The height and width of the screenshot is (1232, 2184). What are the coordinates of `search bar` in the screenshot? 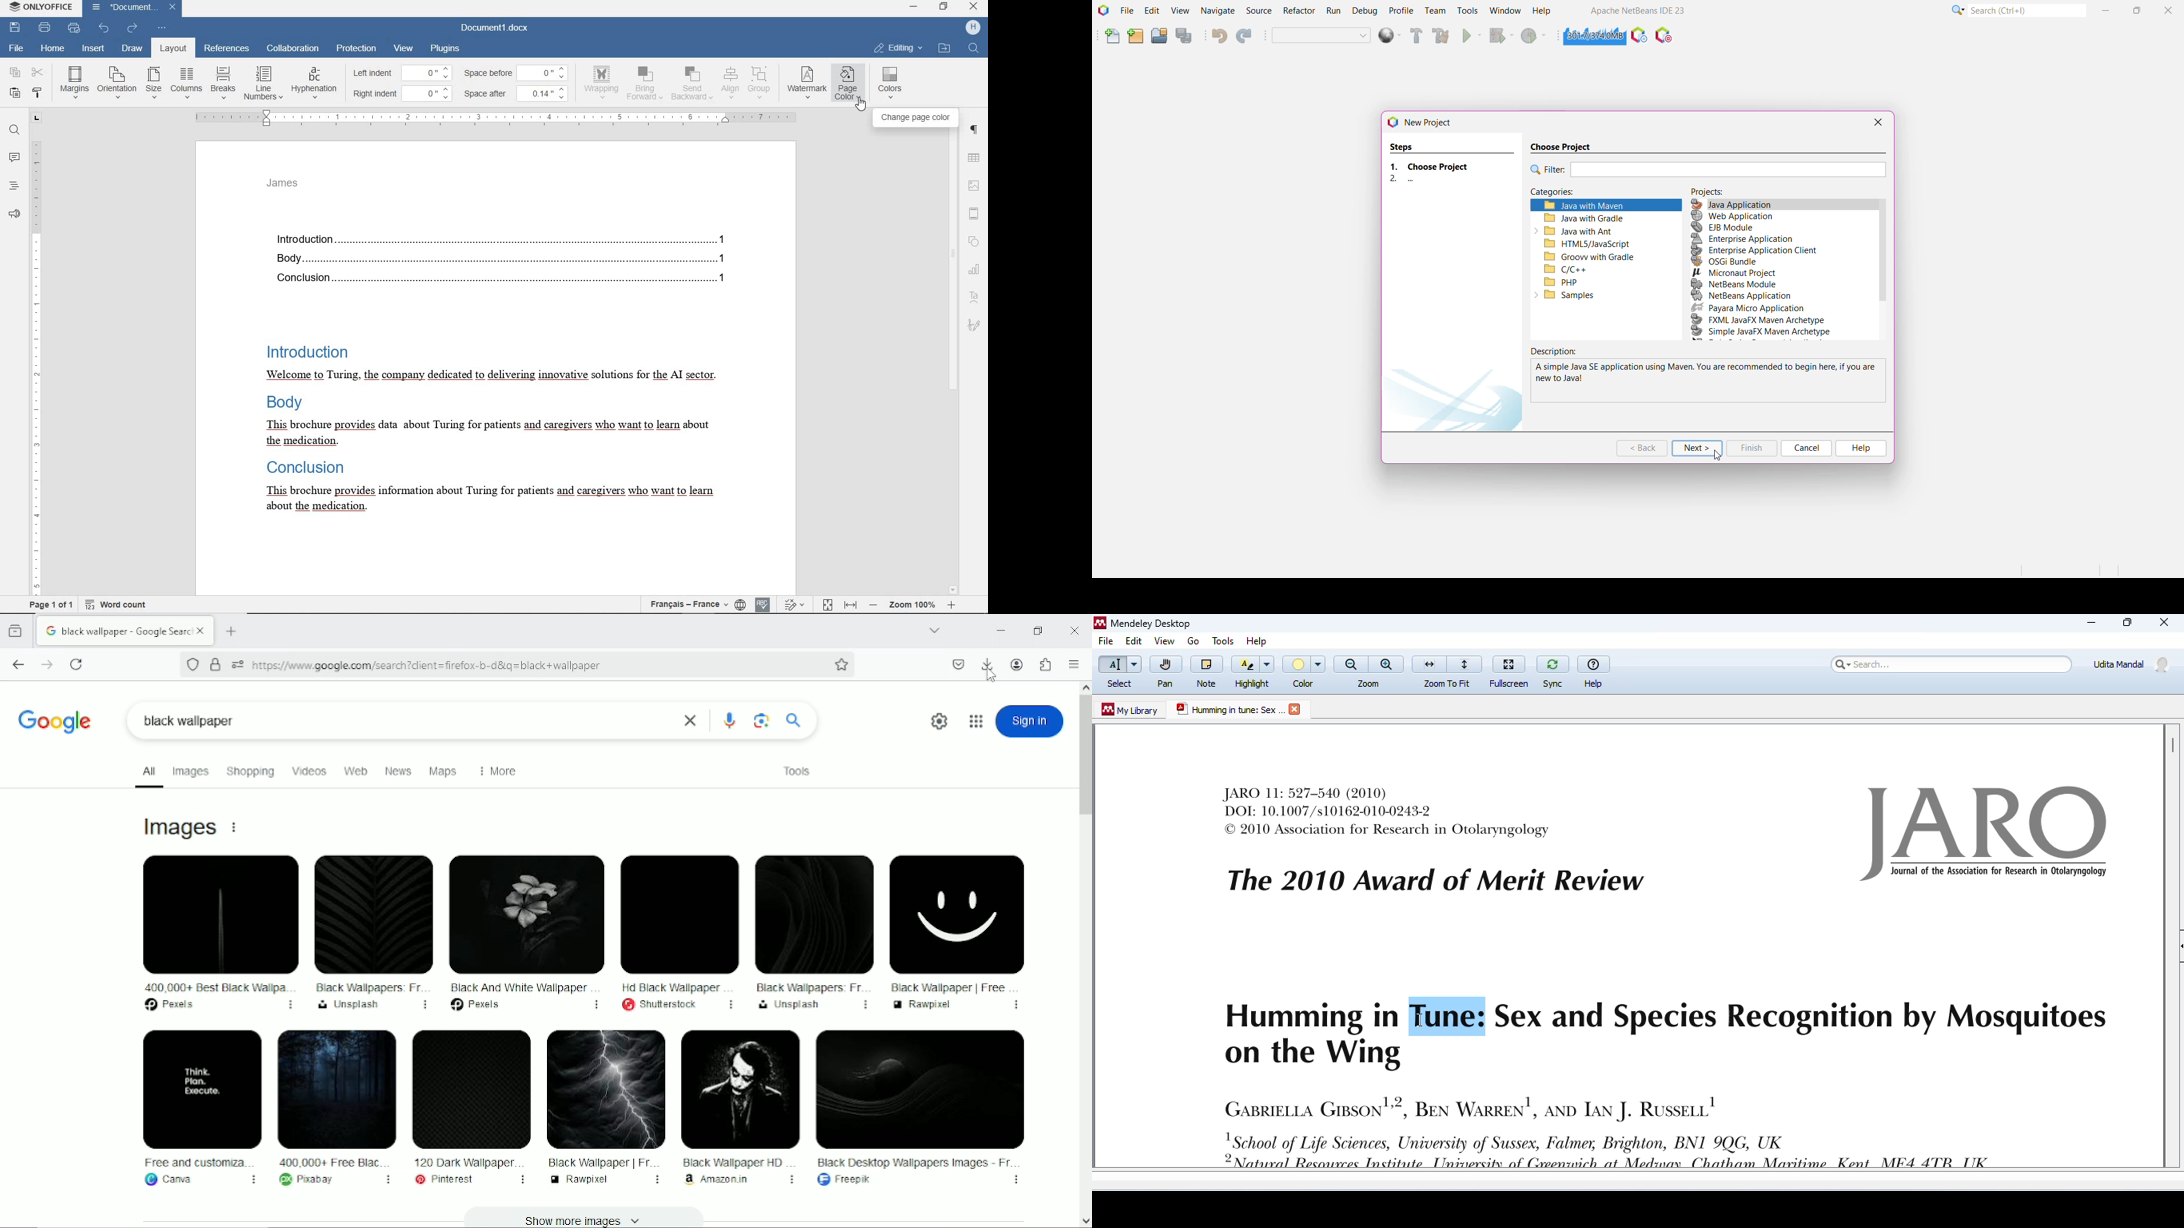 It's located at (1949, 664).